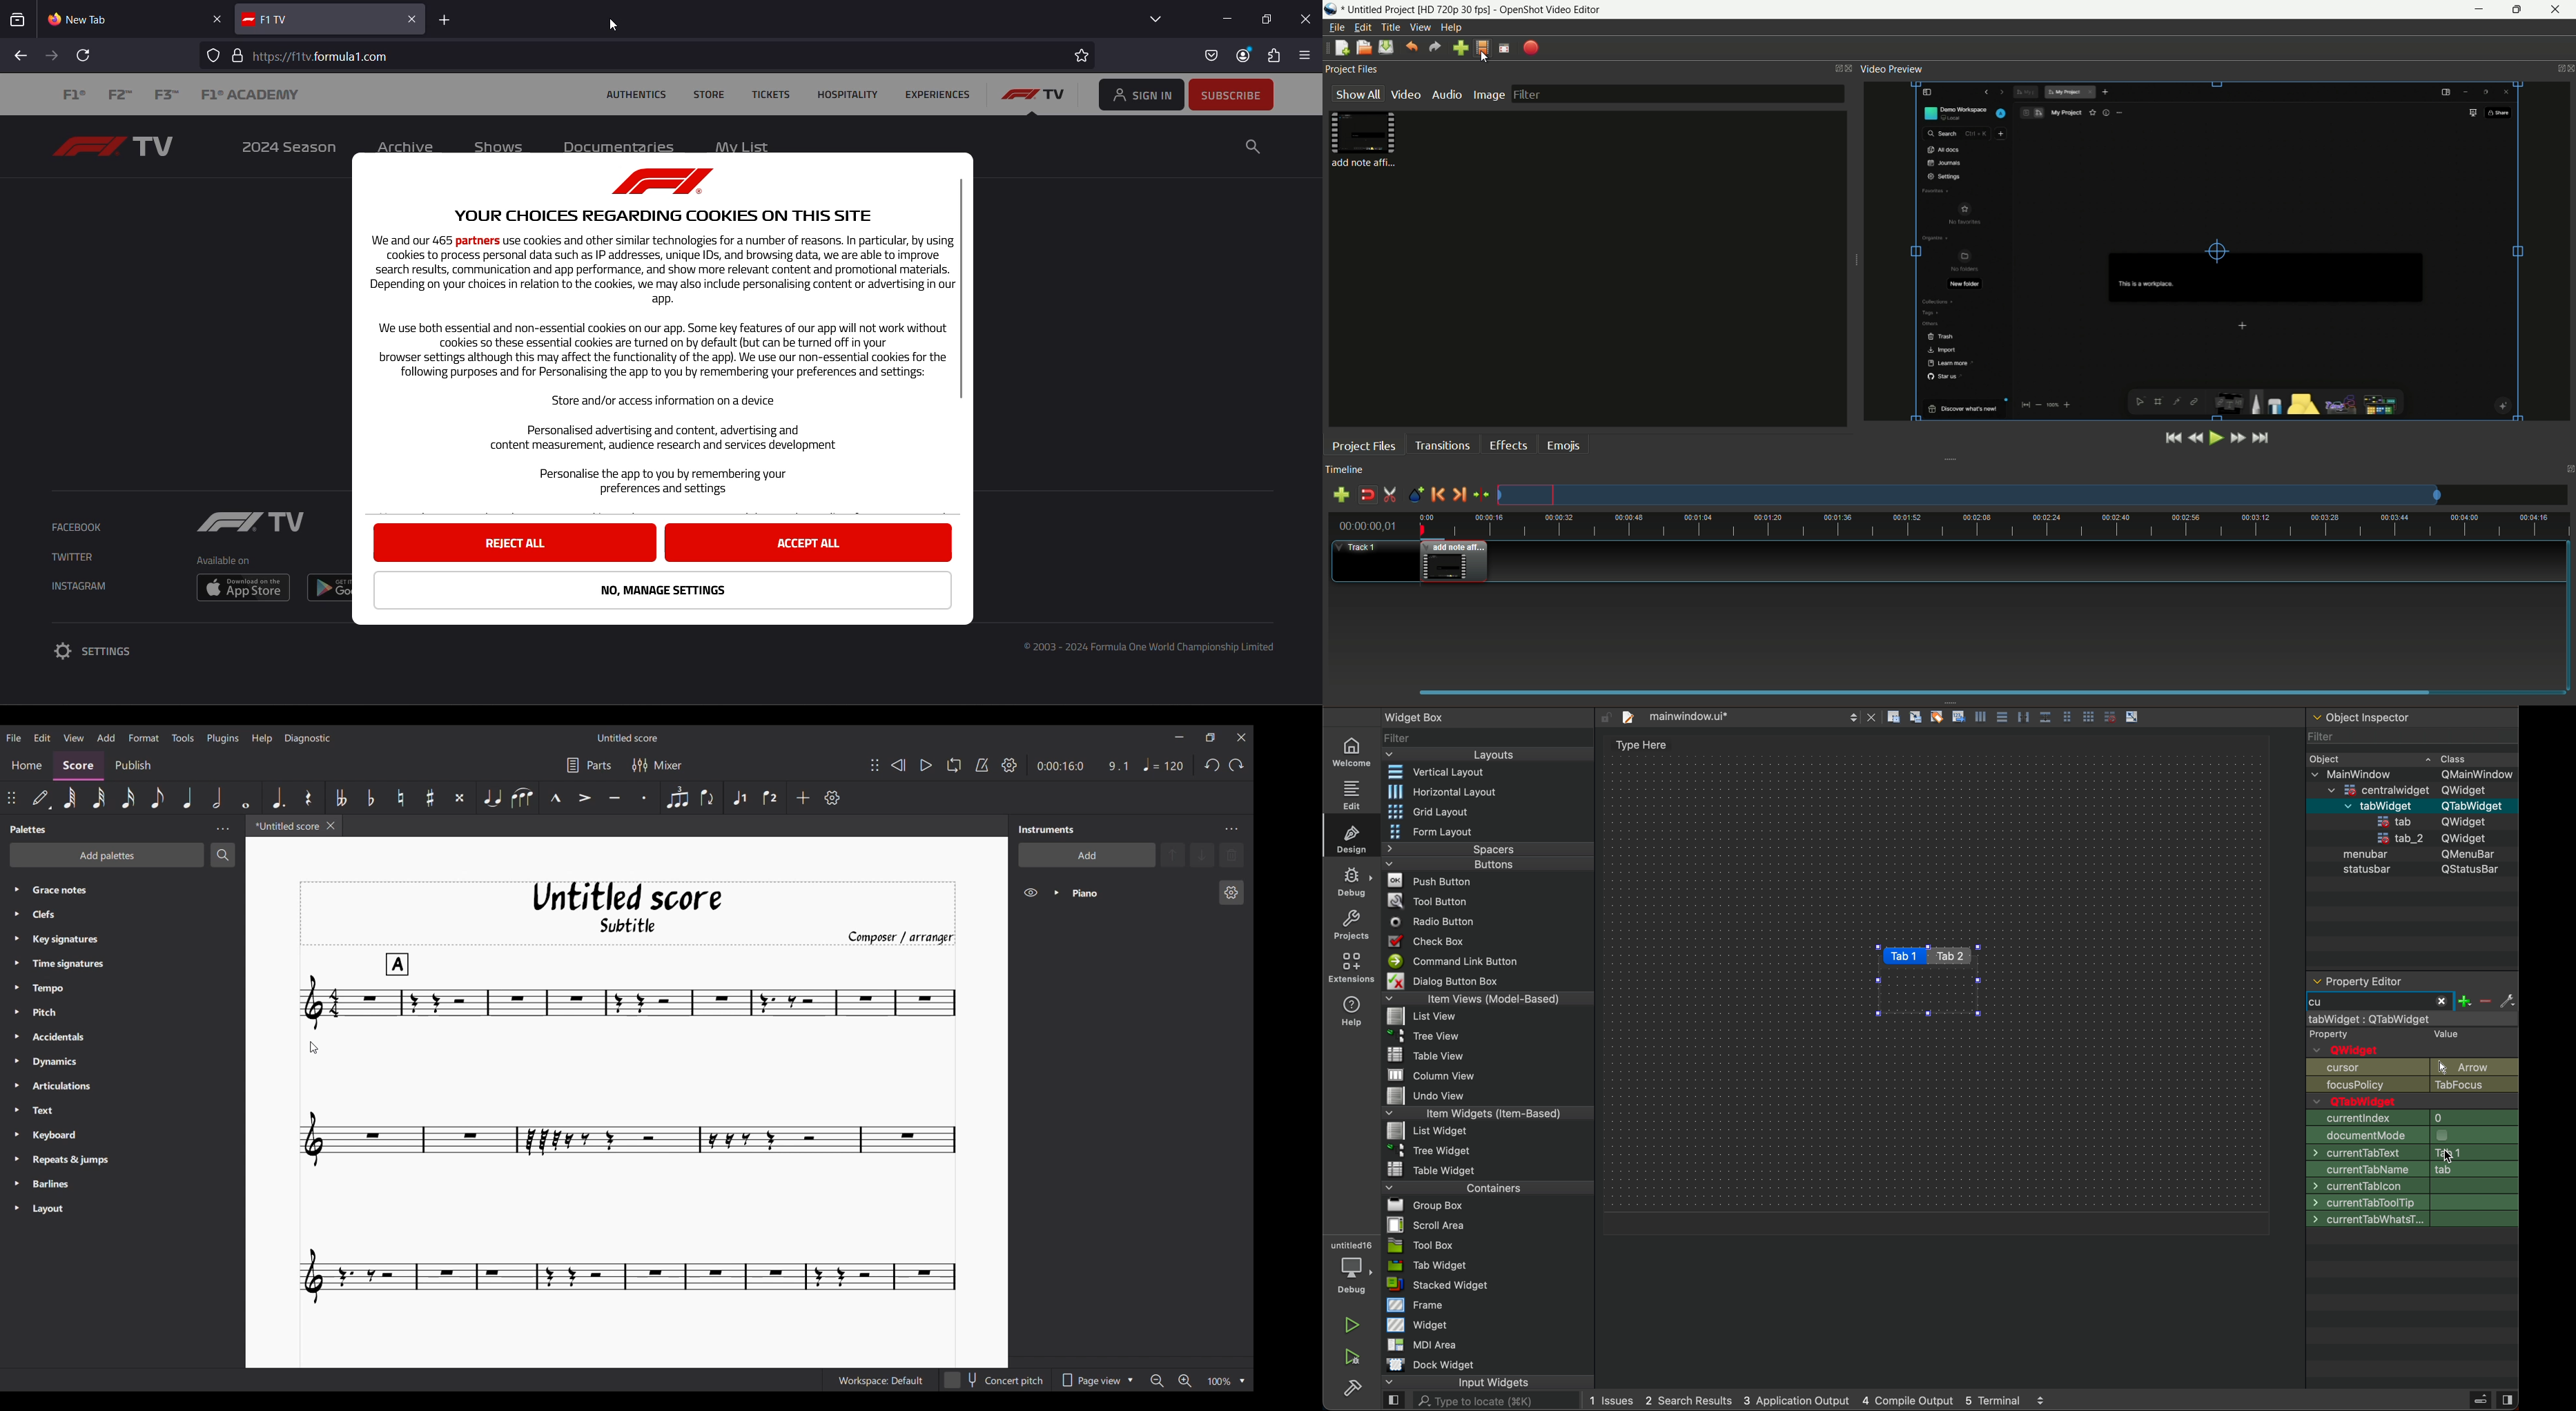  I want to click on enable razor, so click(1390, 495).